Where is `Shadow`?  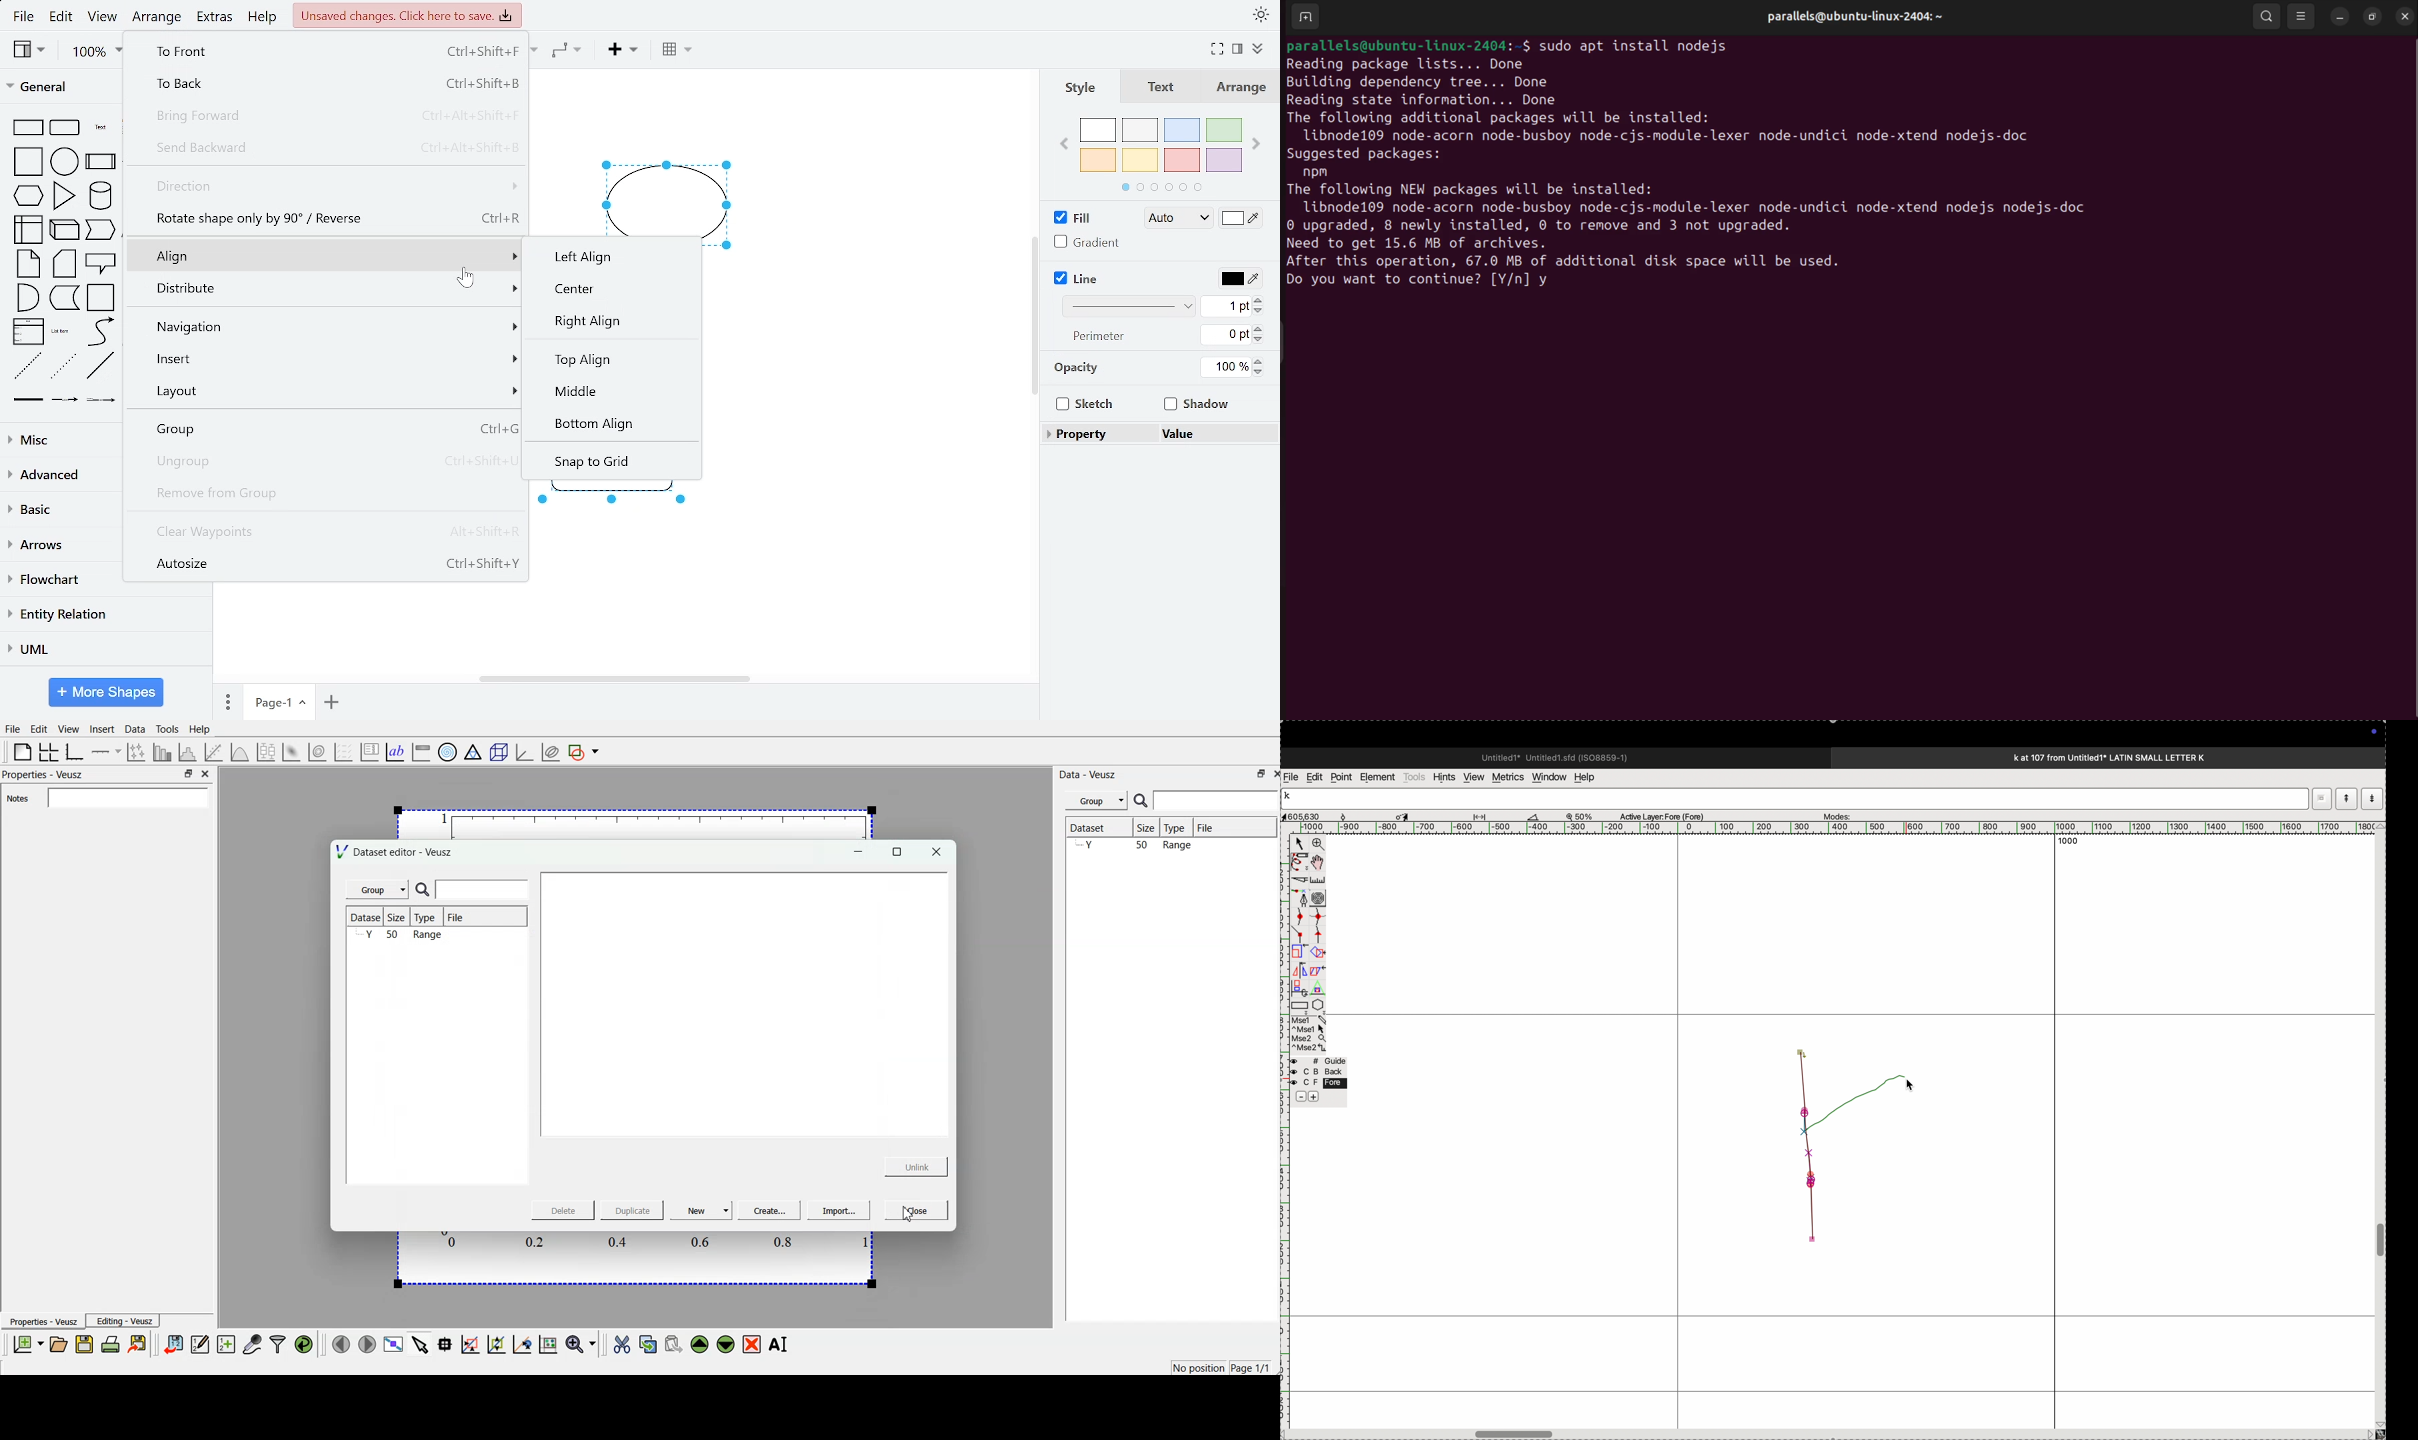 Shadow is located at coordinates (1197, 404).